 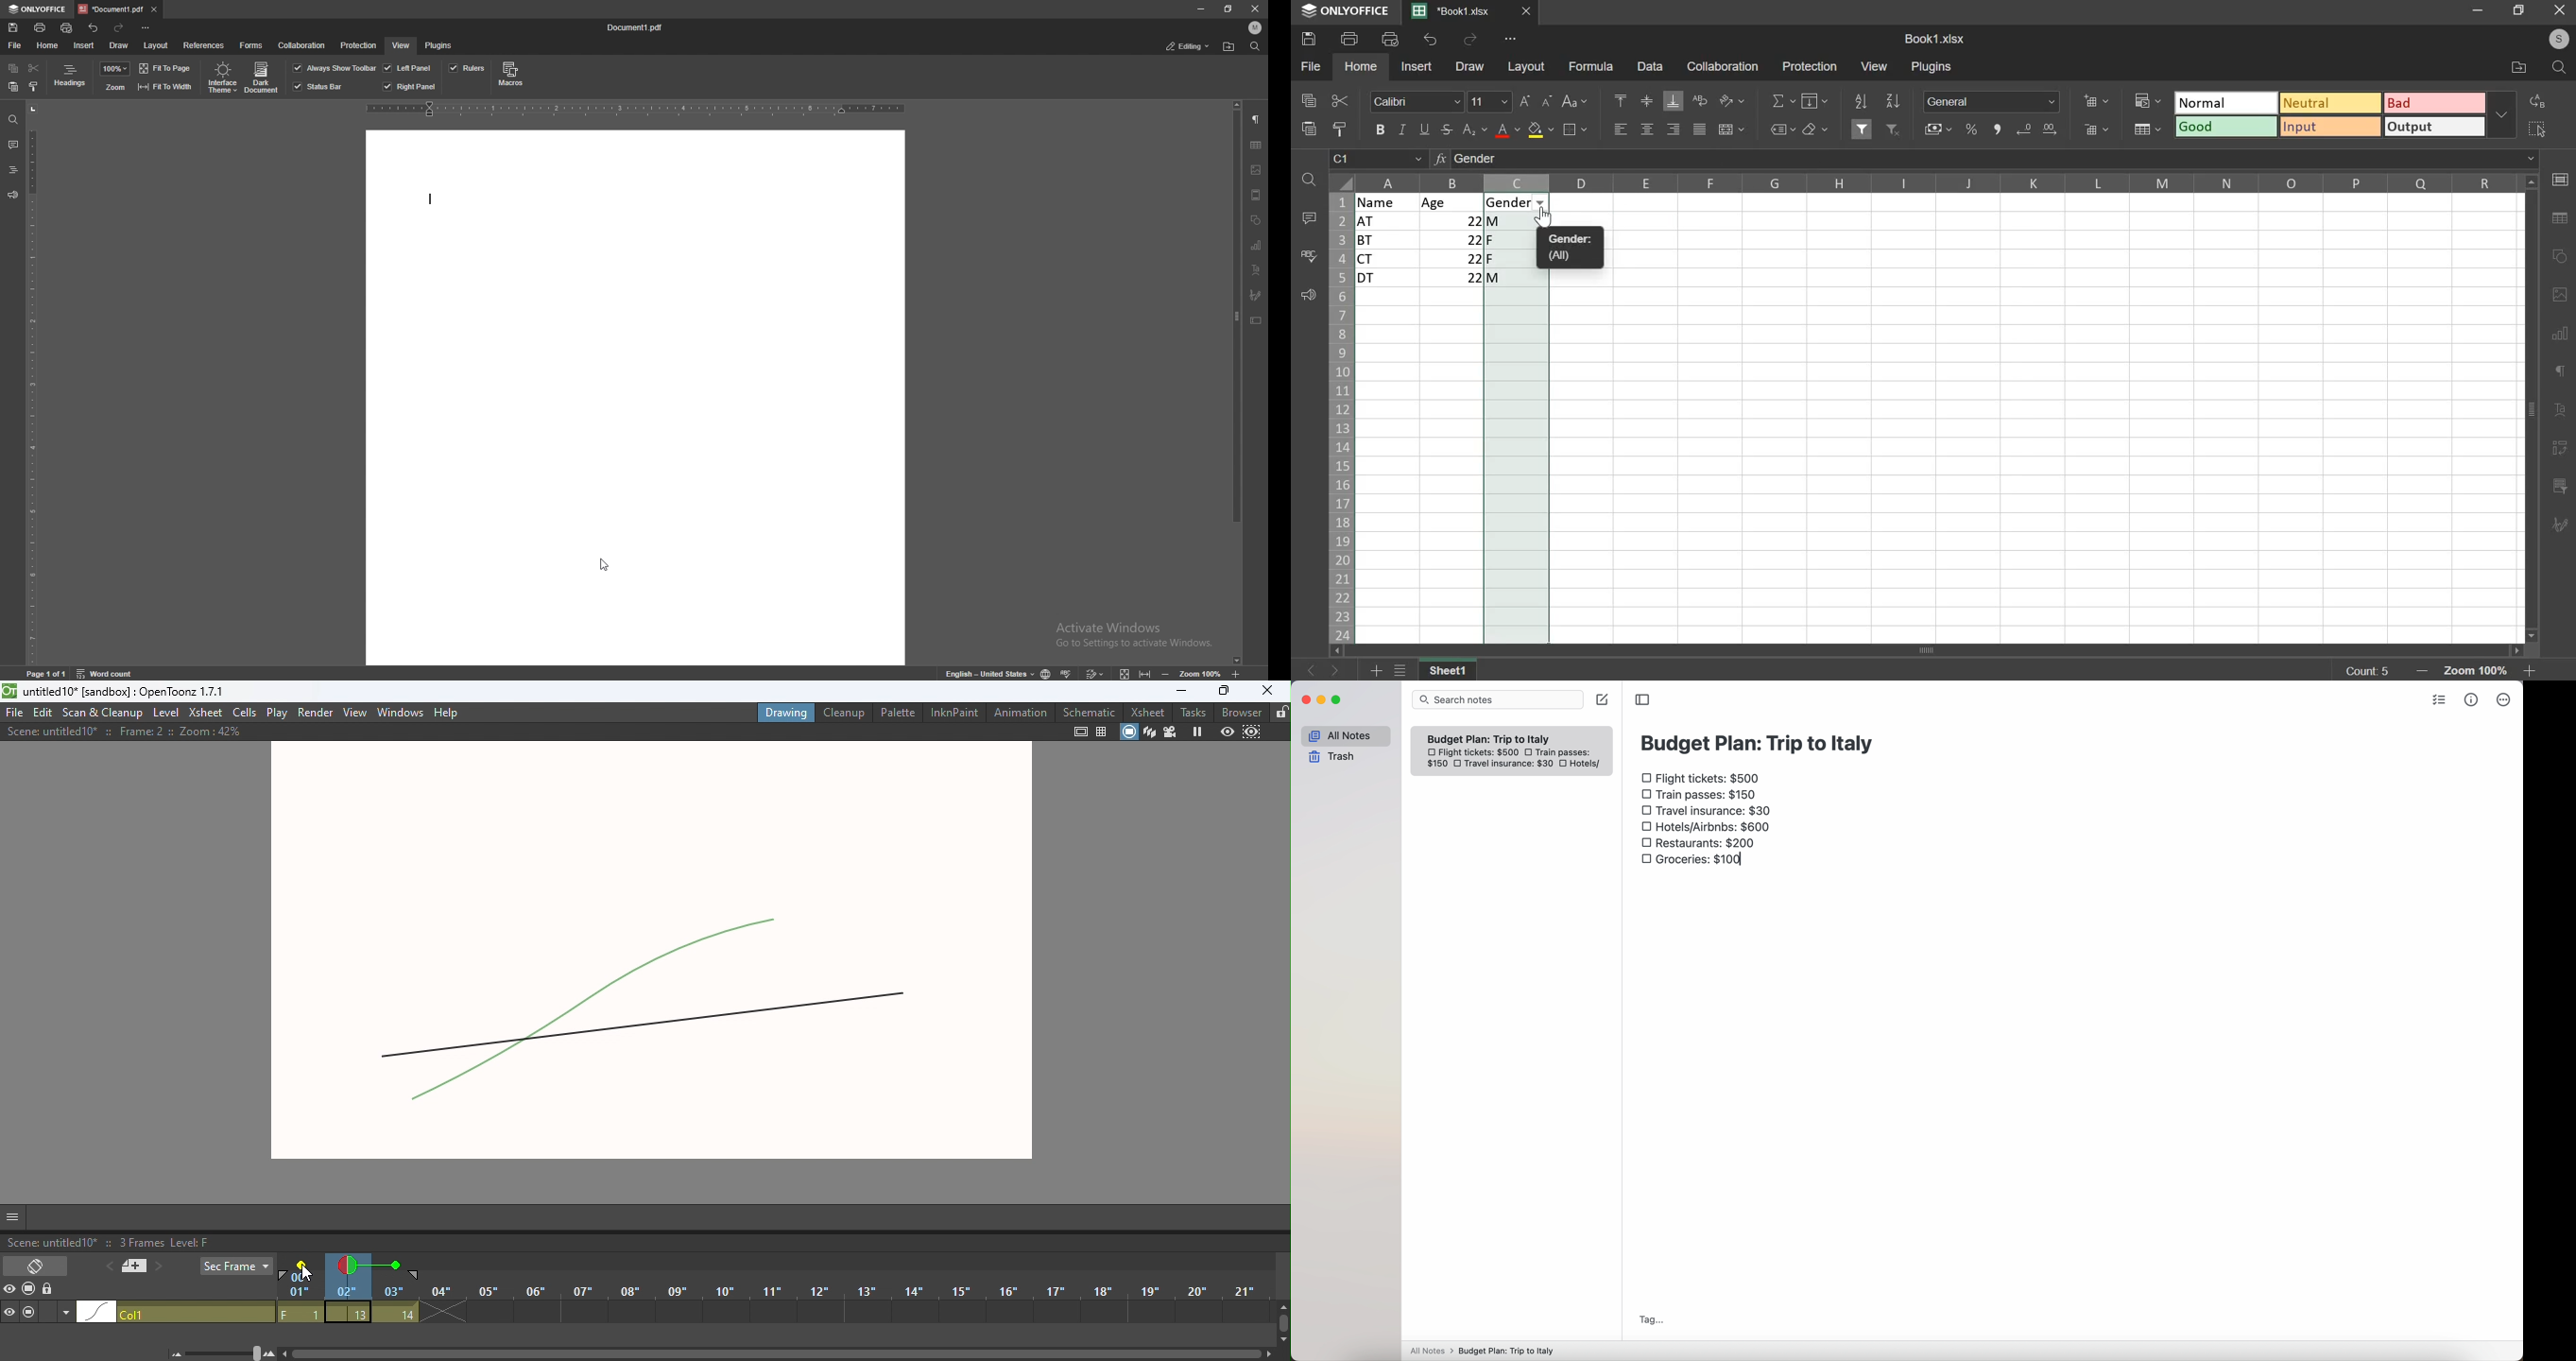 I want to click on track changes, so click(x=1097, y=673).